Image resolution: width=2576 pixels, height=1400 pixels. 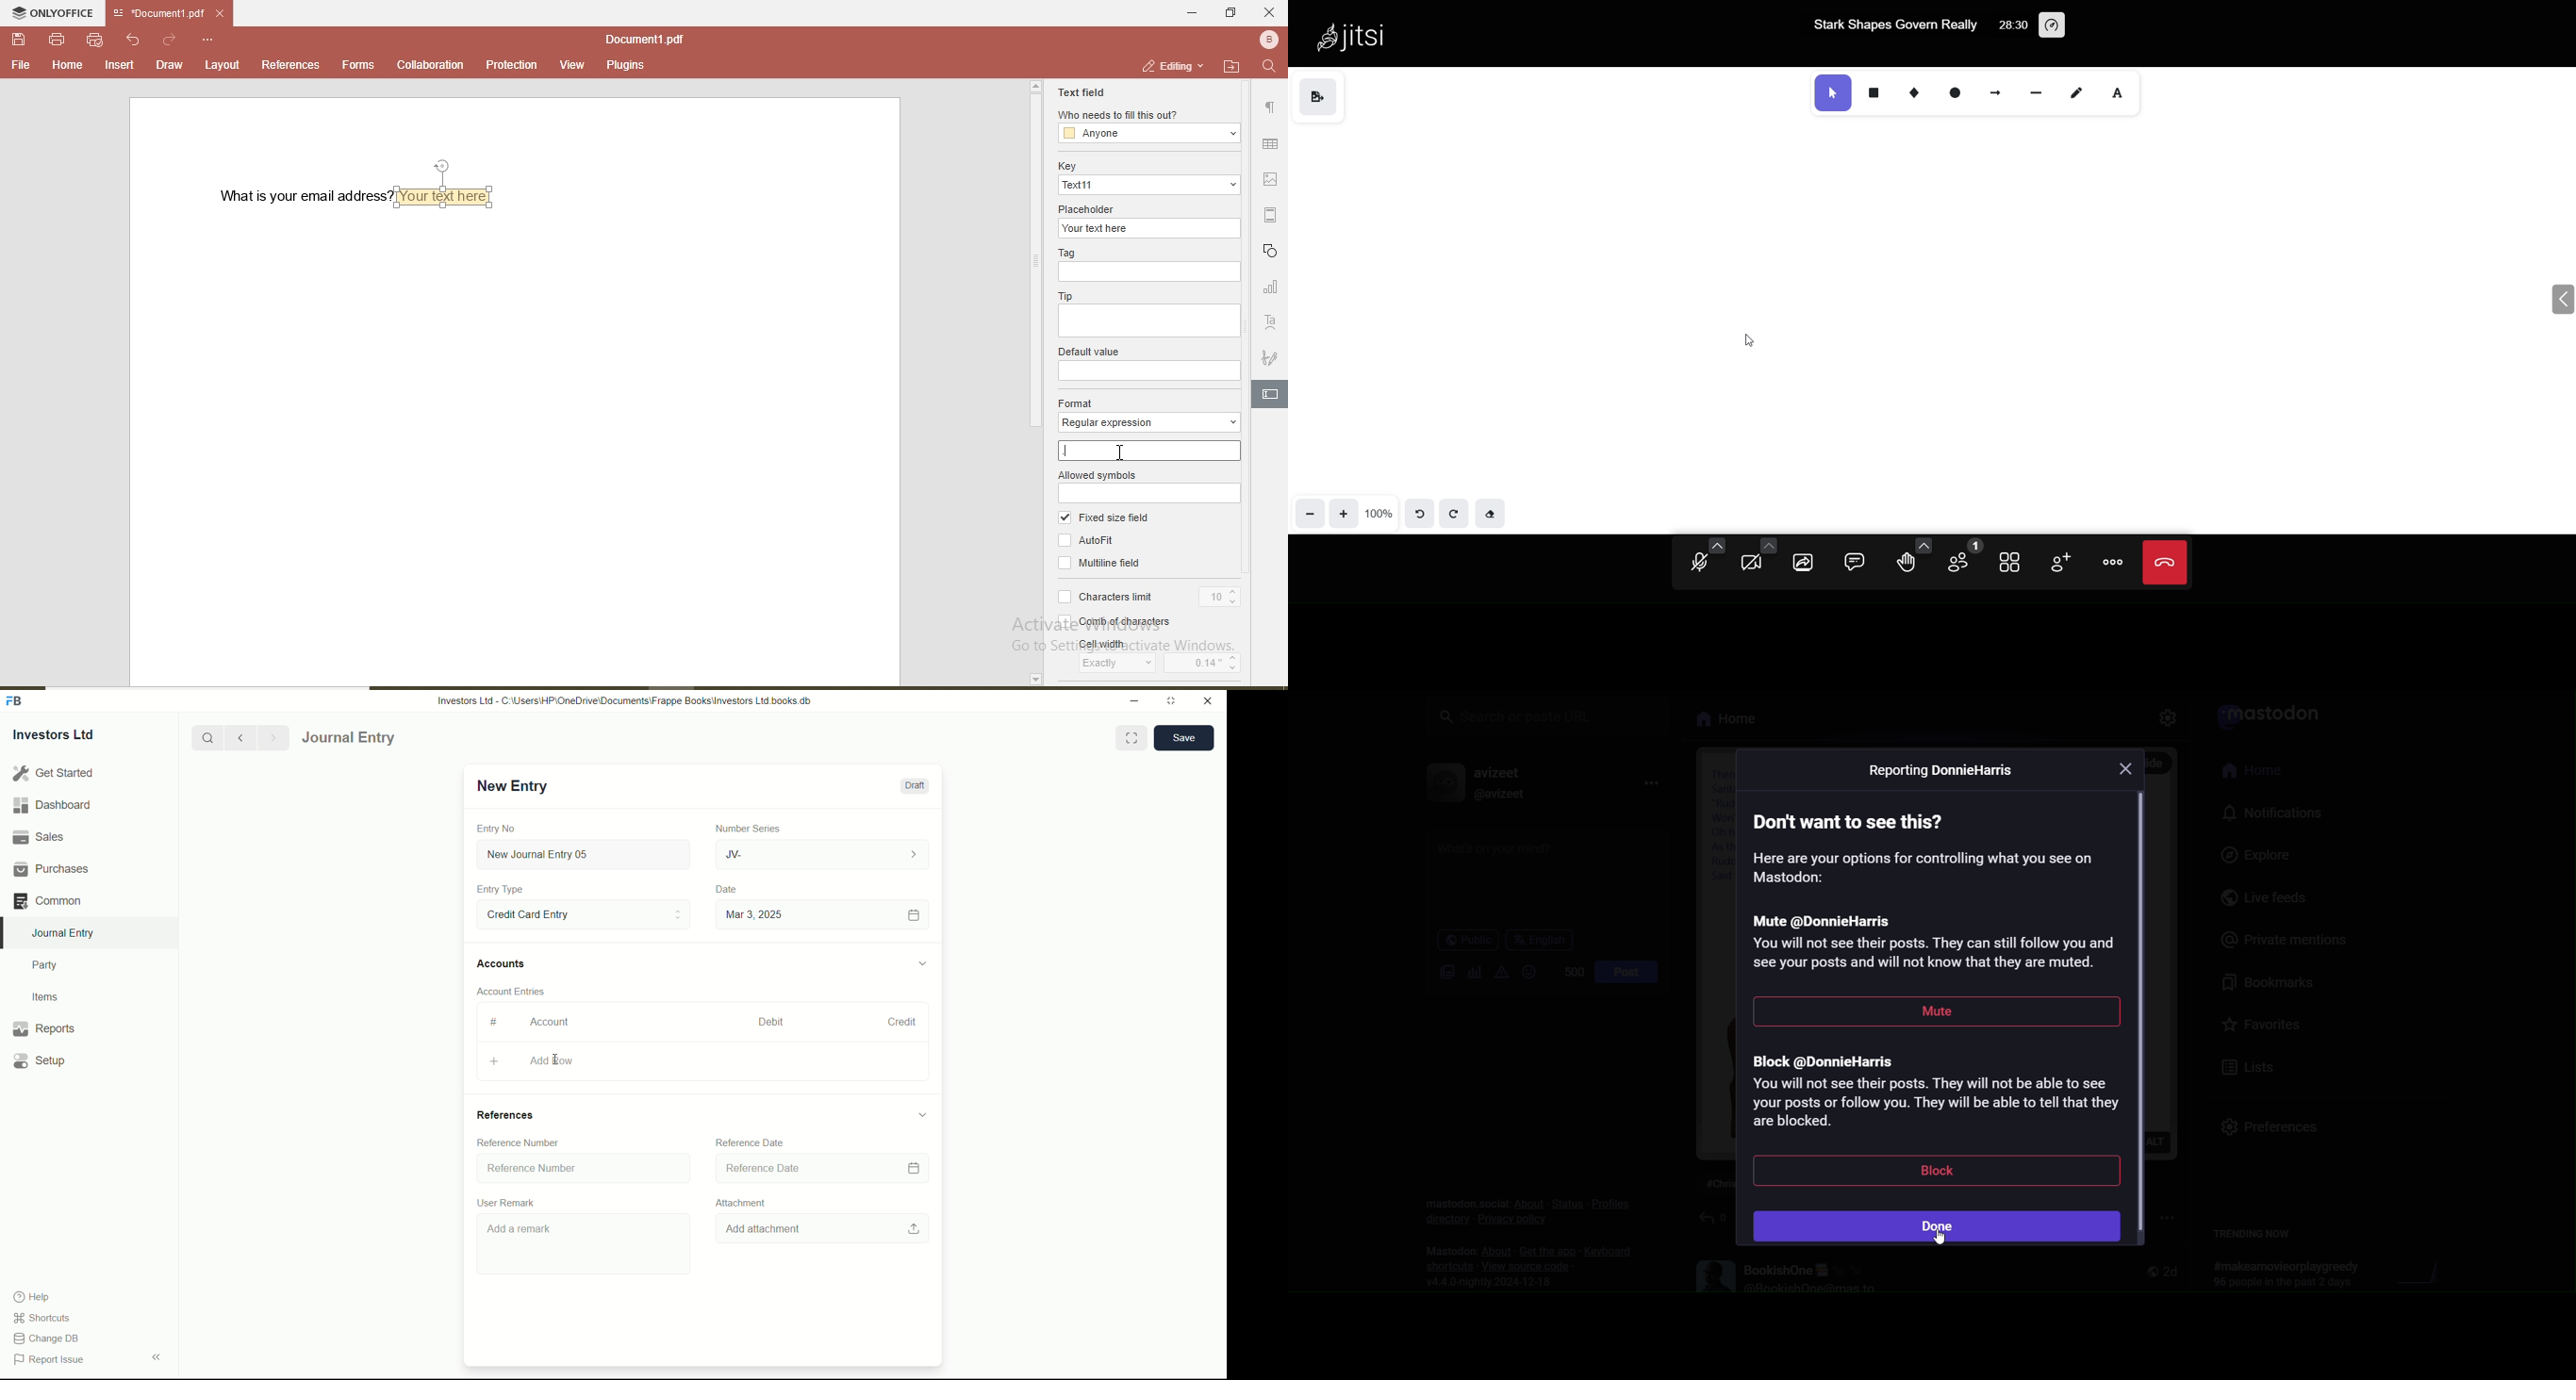 I want to click on profile picture, so click(x=1437, y=783).